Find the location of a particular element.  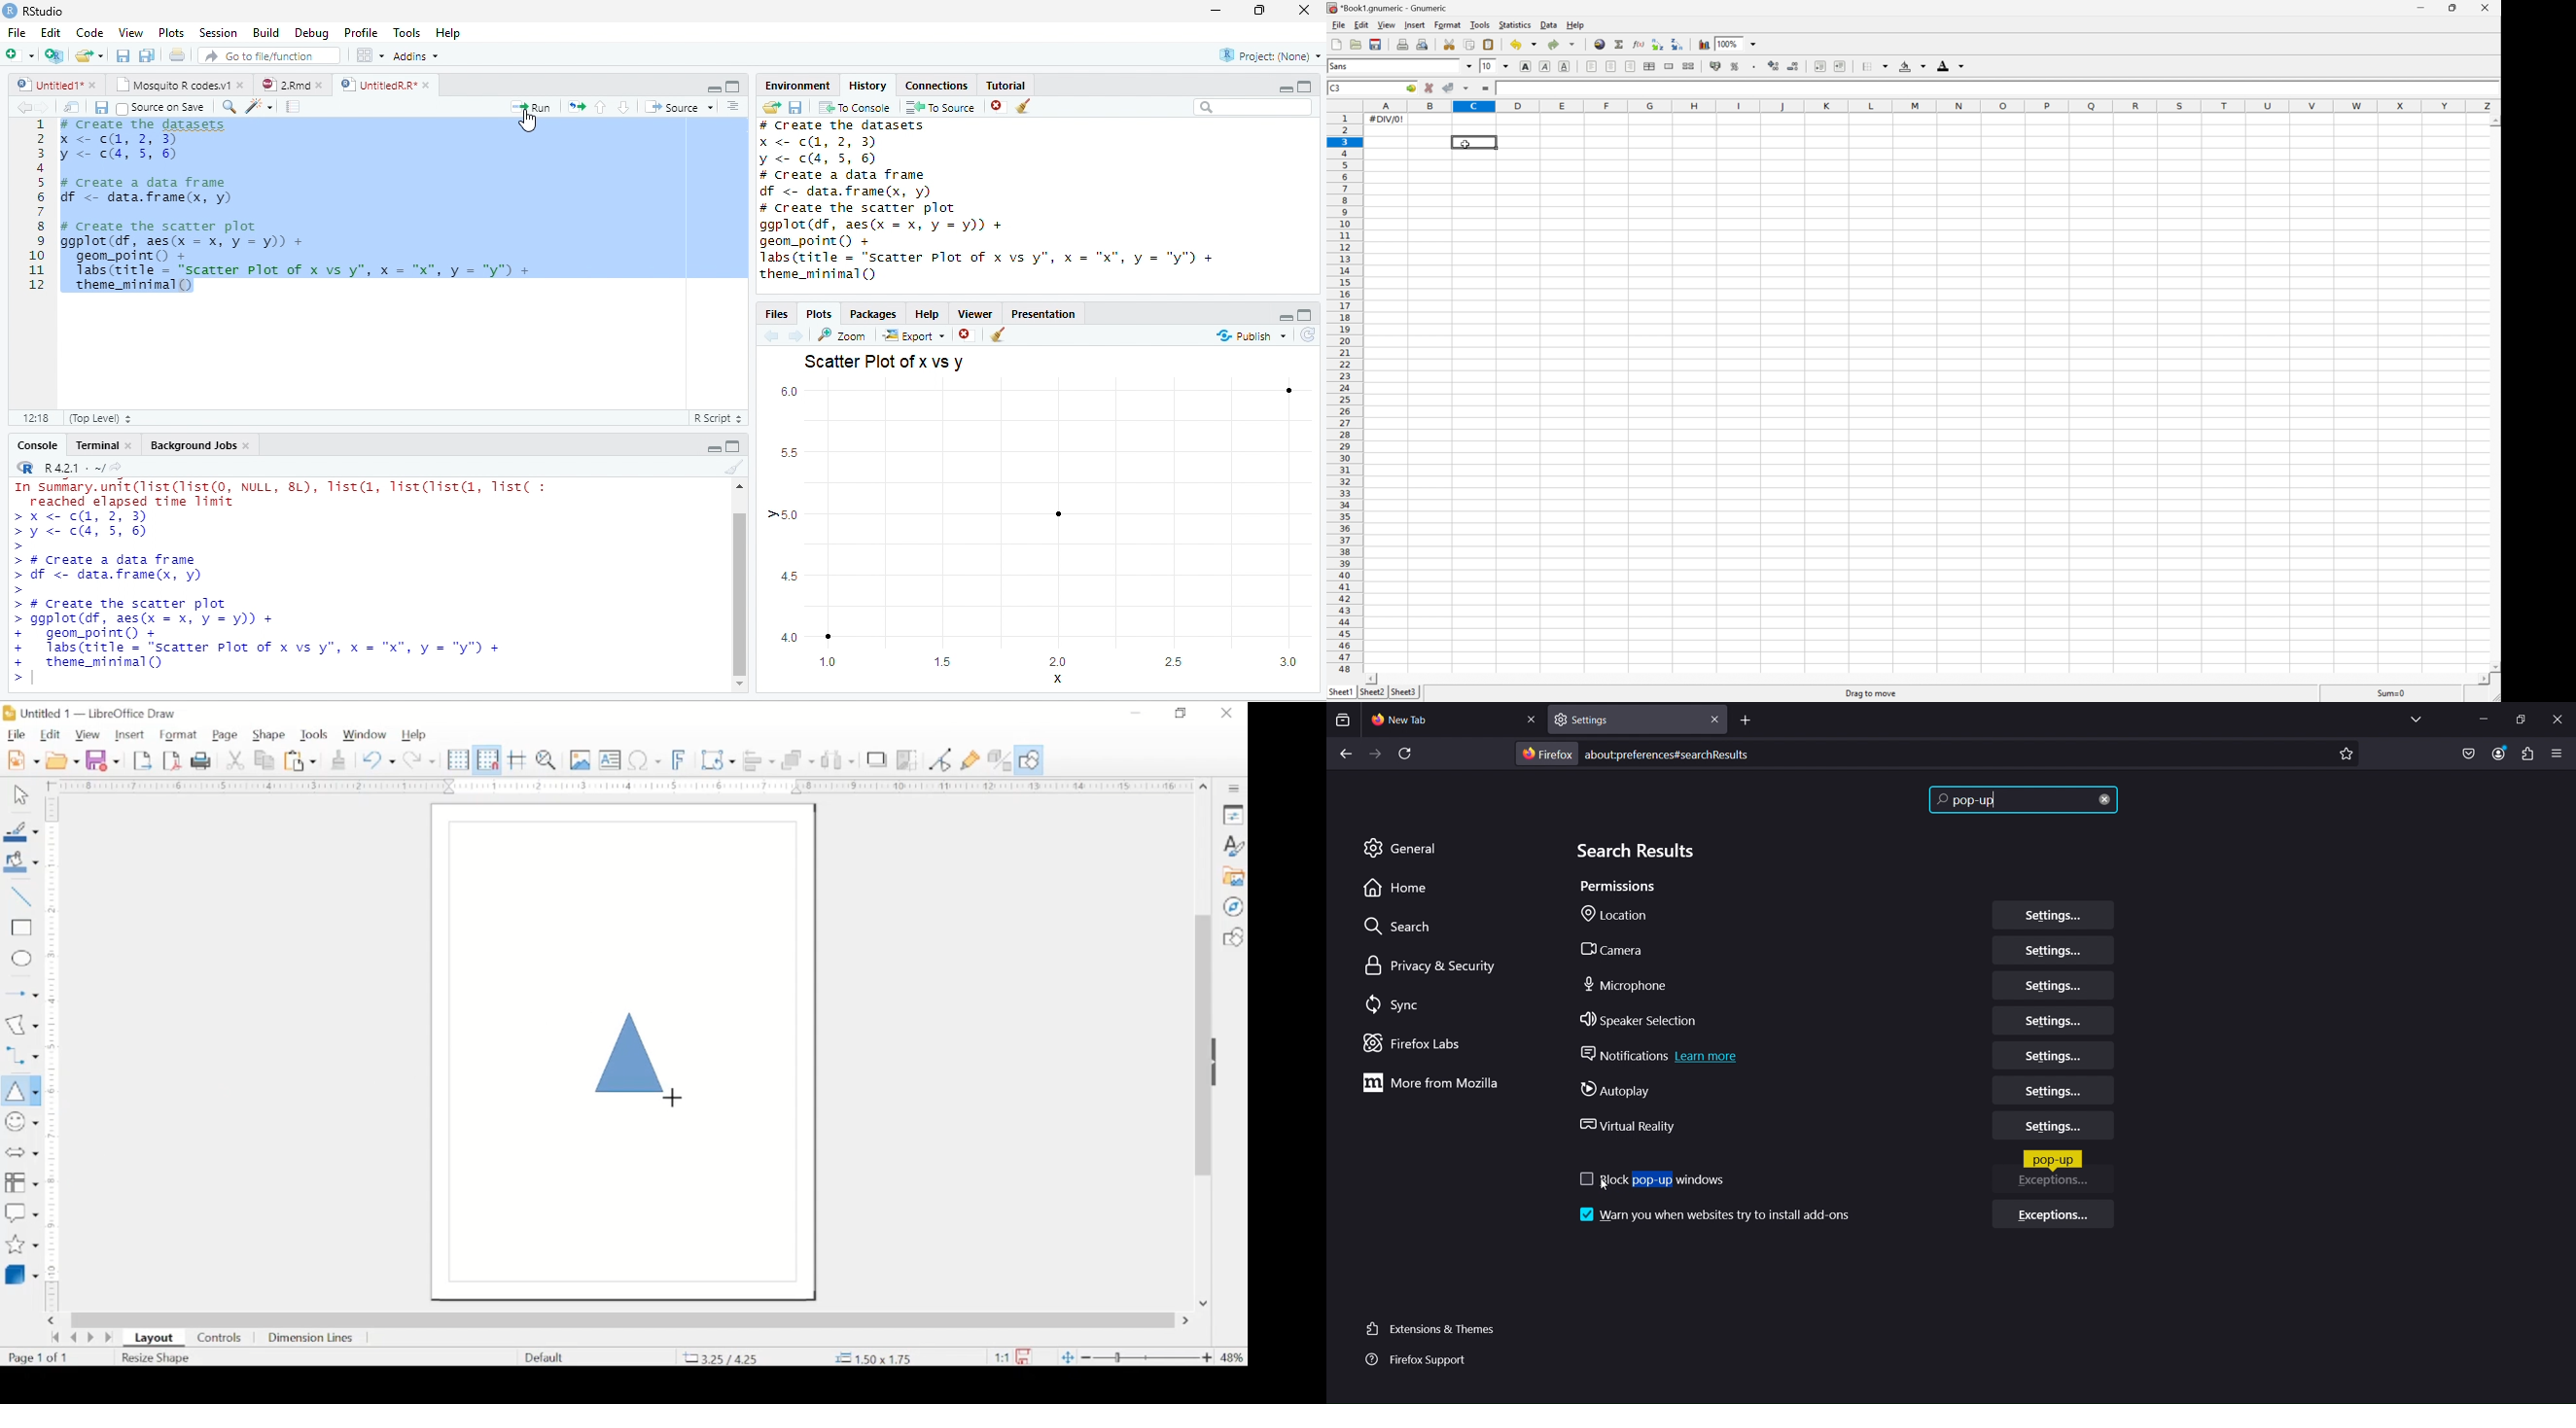

Drop down is located at coordinates (1925, 67).